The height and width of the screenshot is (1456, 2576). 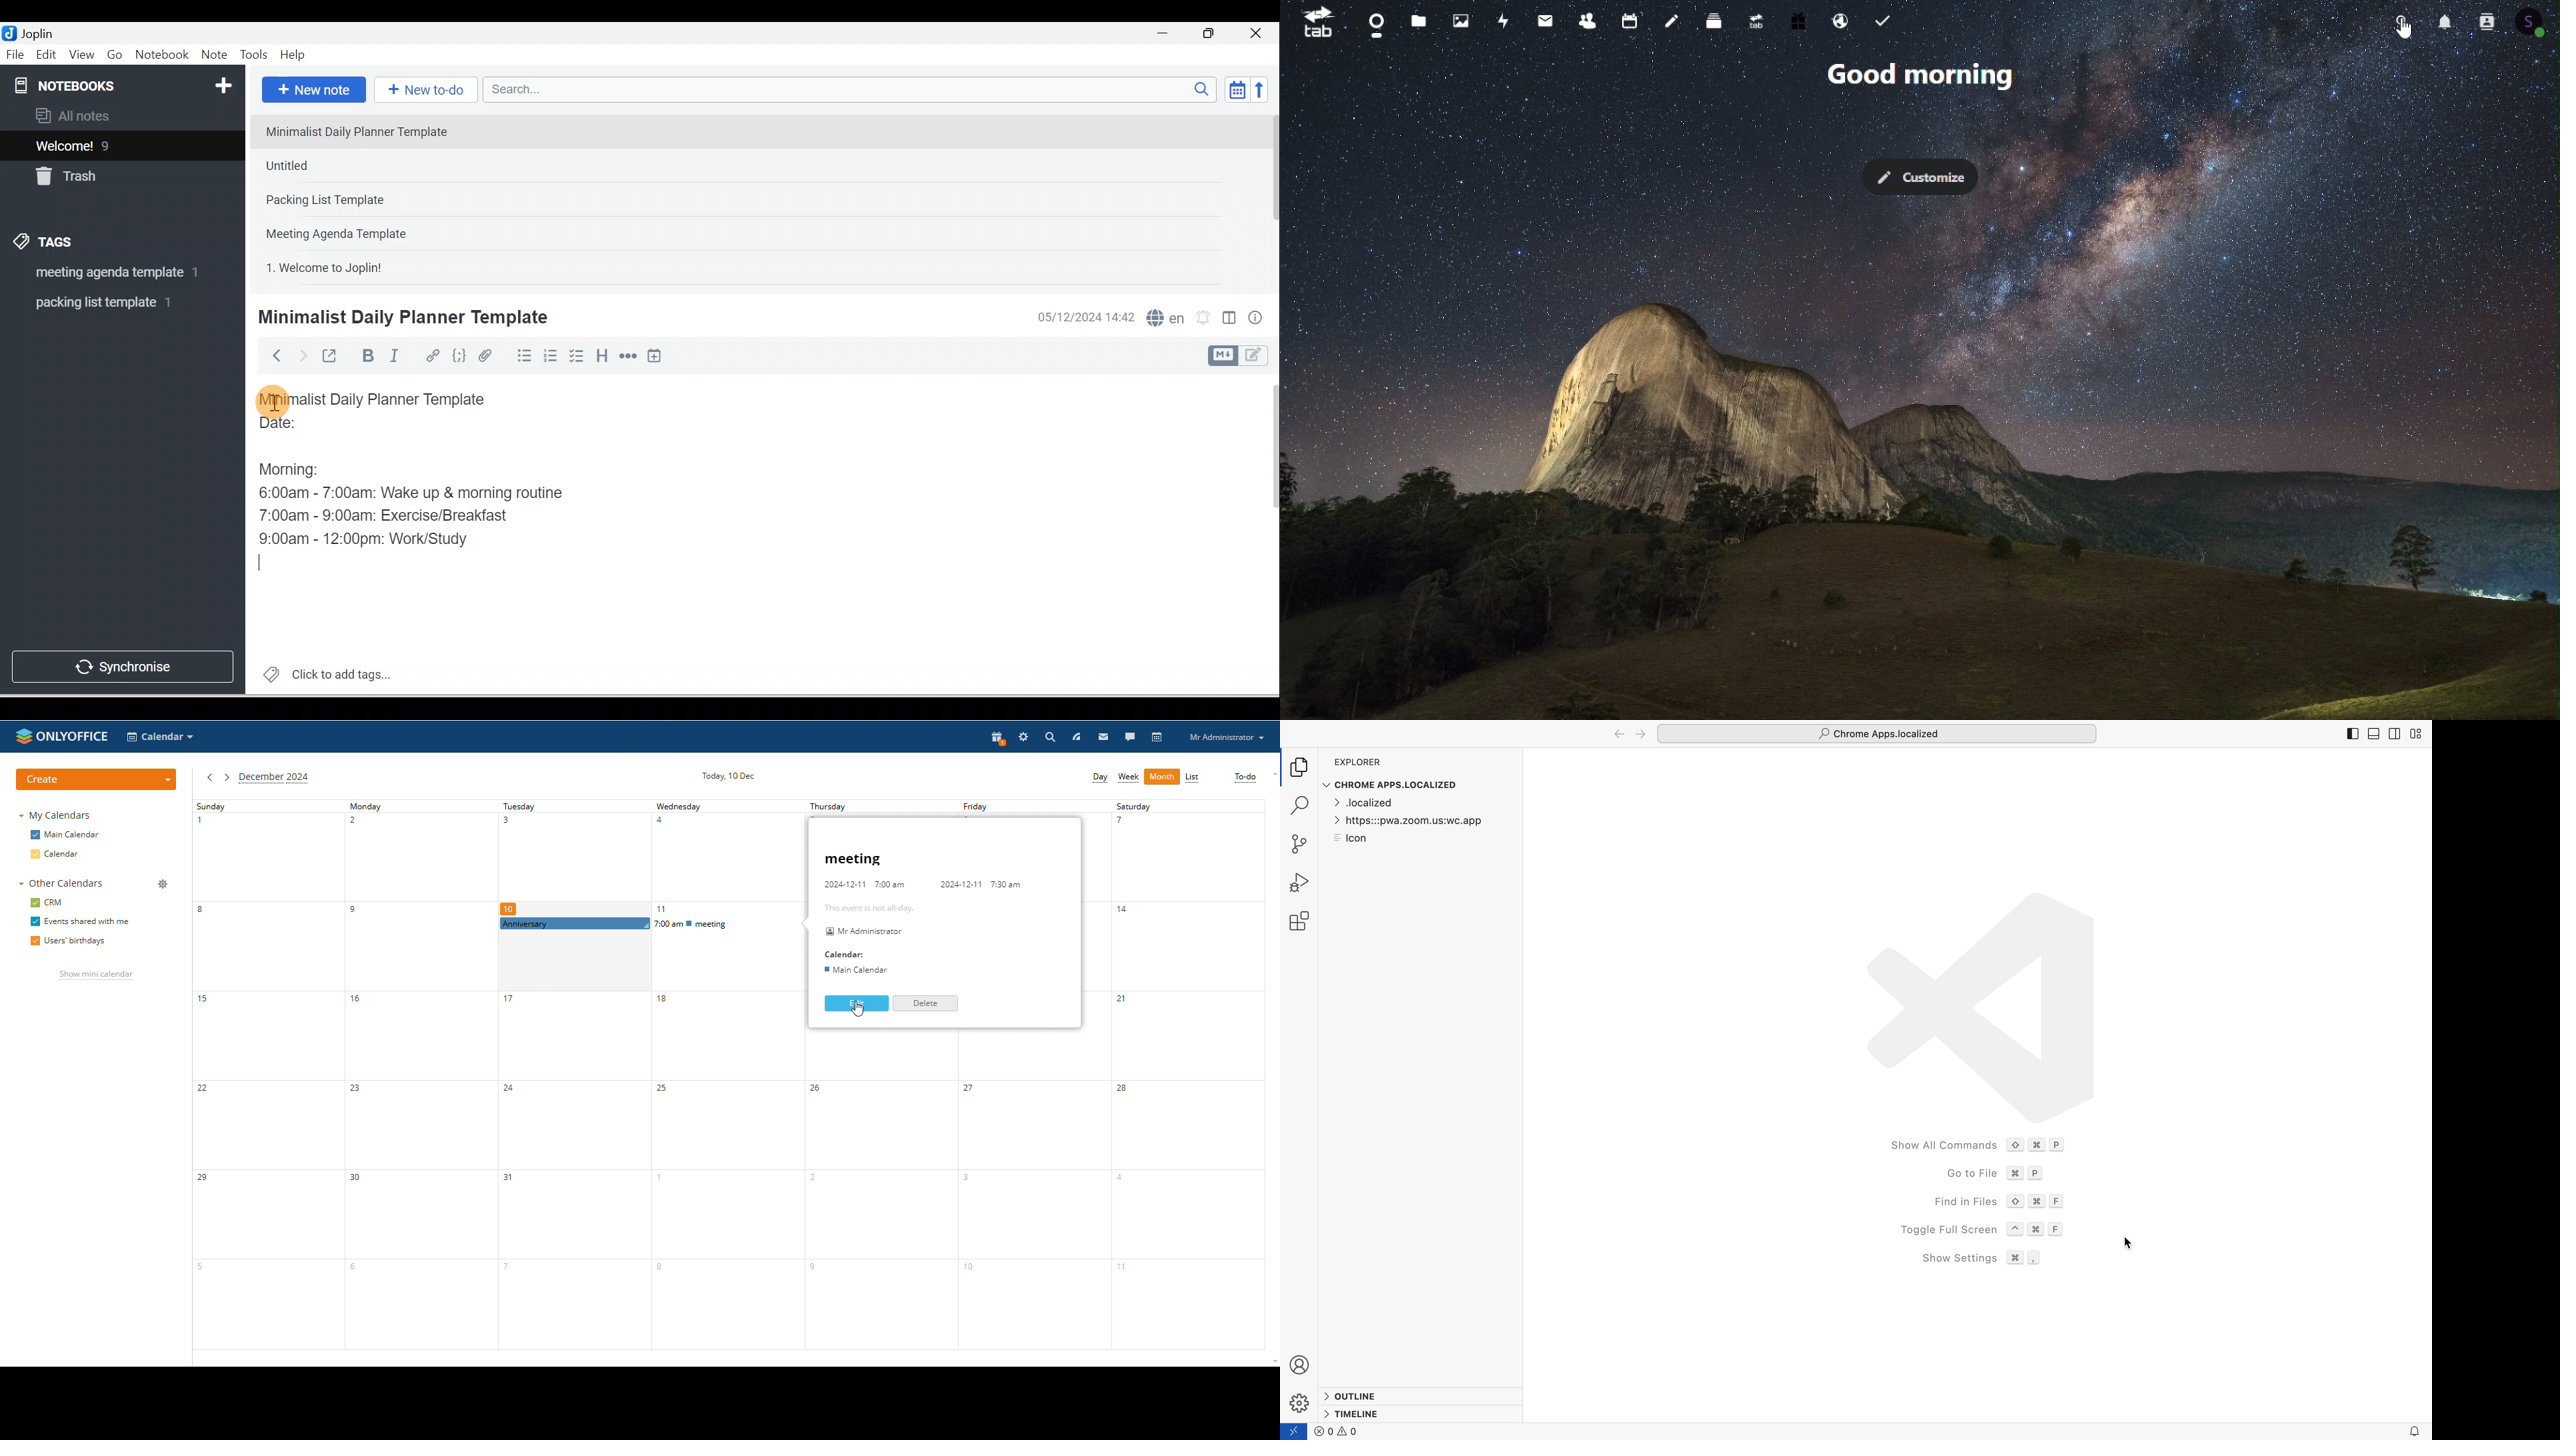 What do you see at coordinates (1237, 89) in the screenshot?
I see `Toggle sort order` at bounding box center [1237, 89].